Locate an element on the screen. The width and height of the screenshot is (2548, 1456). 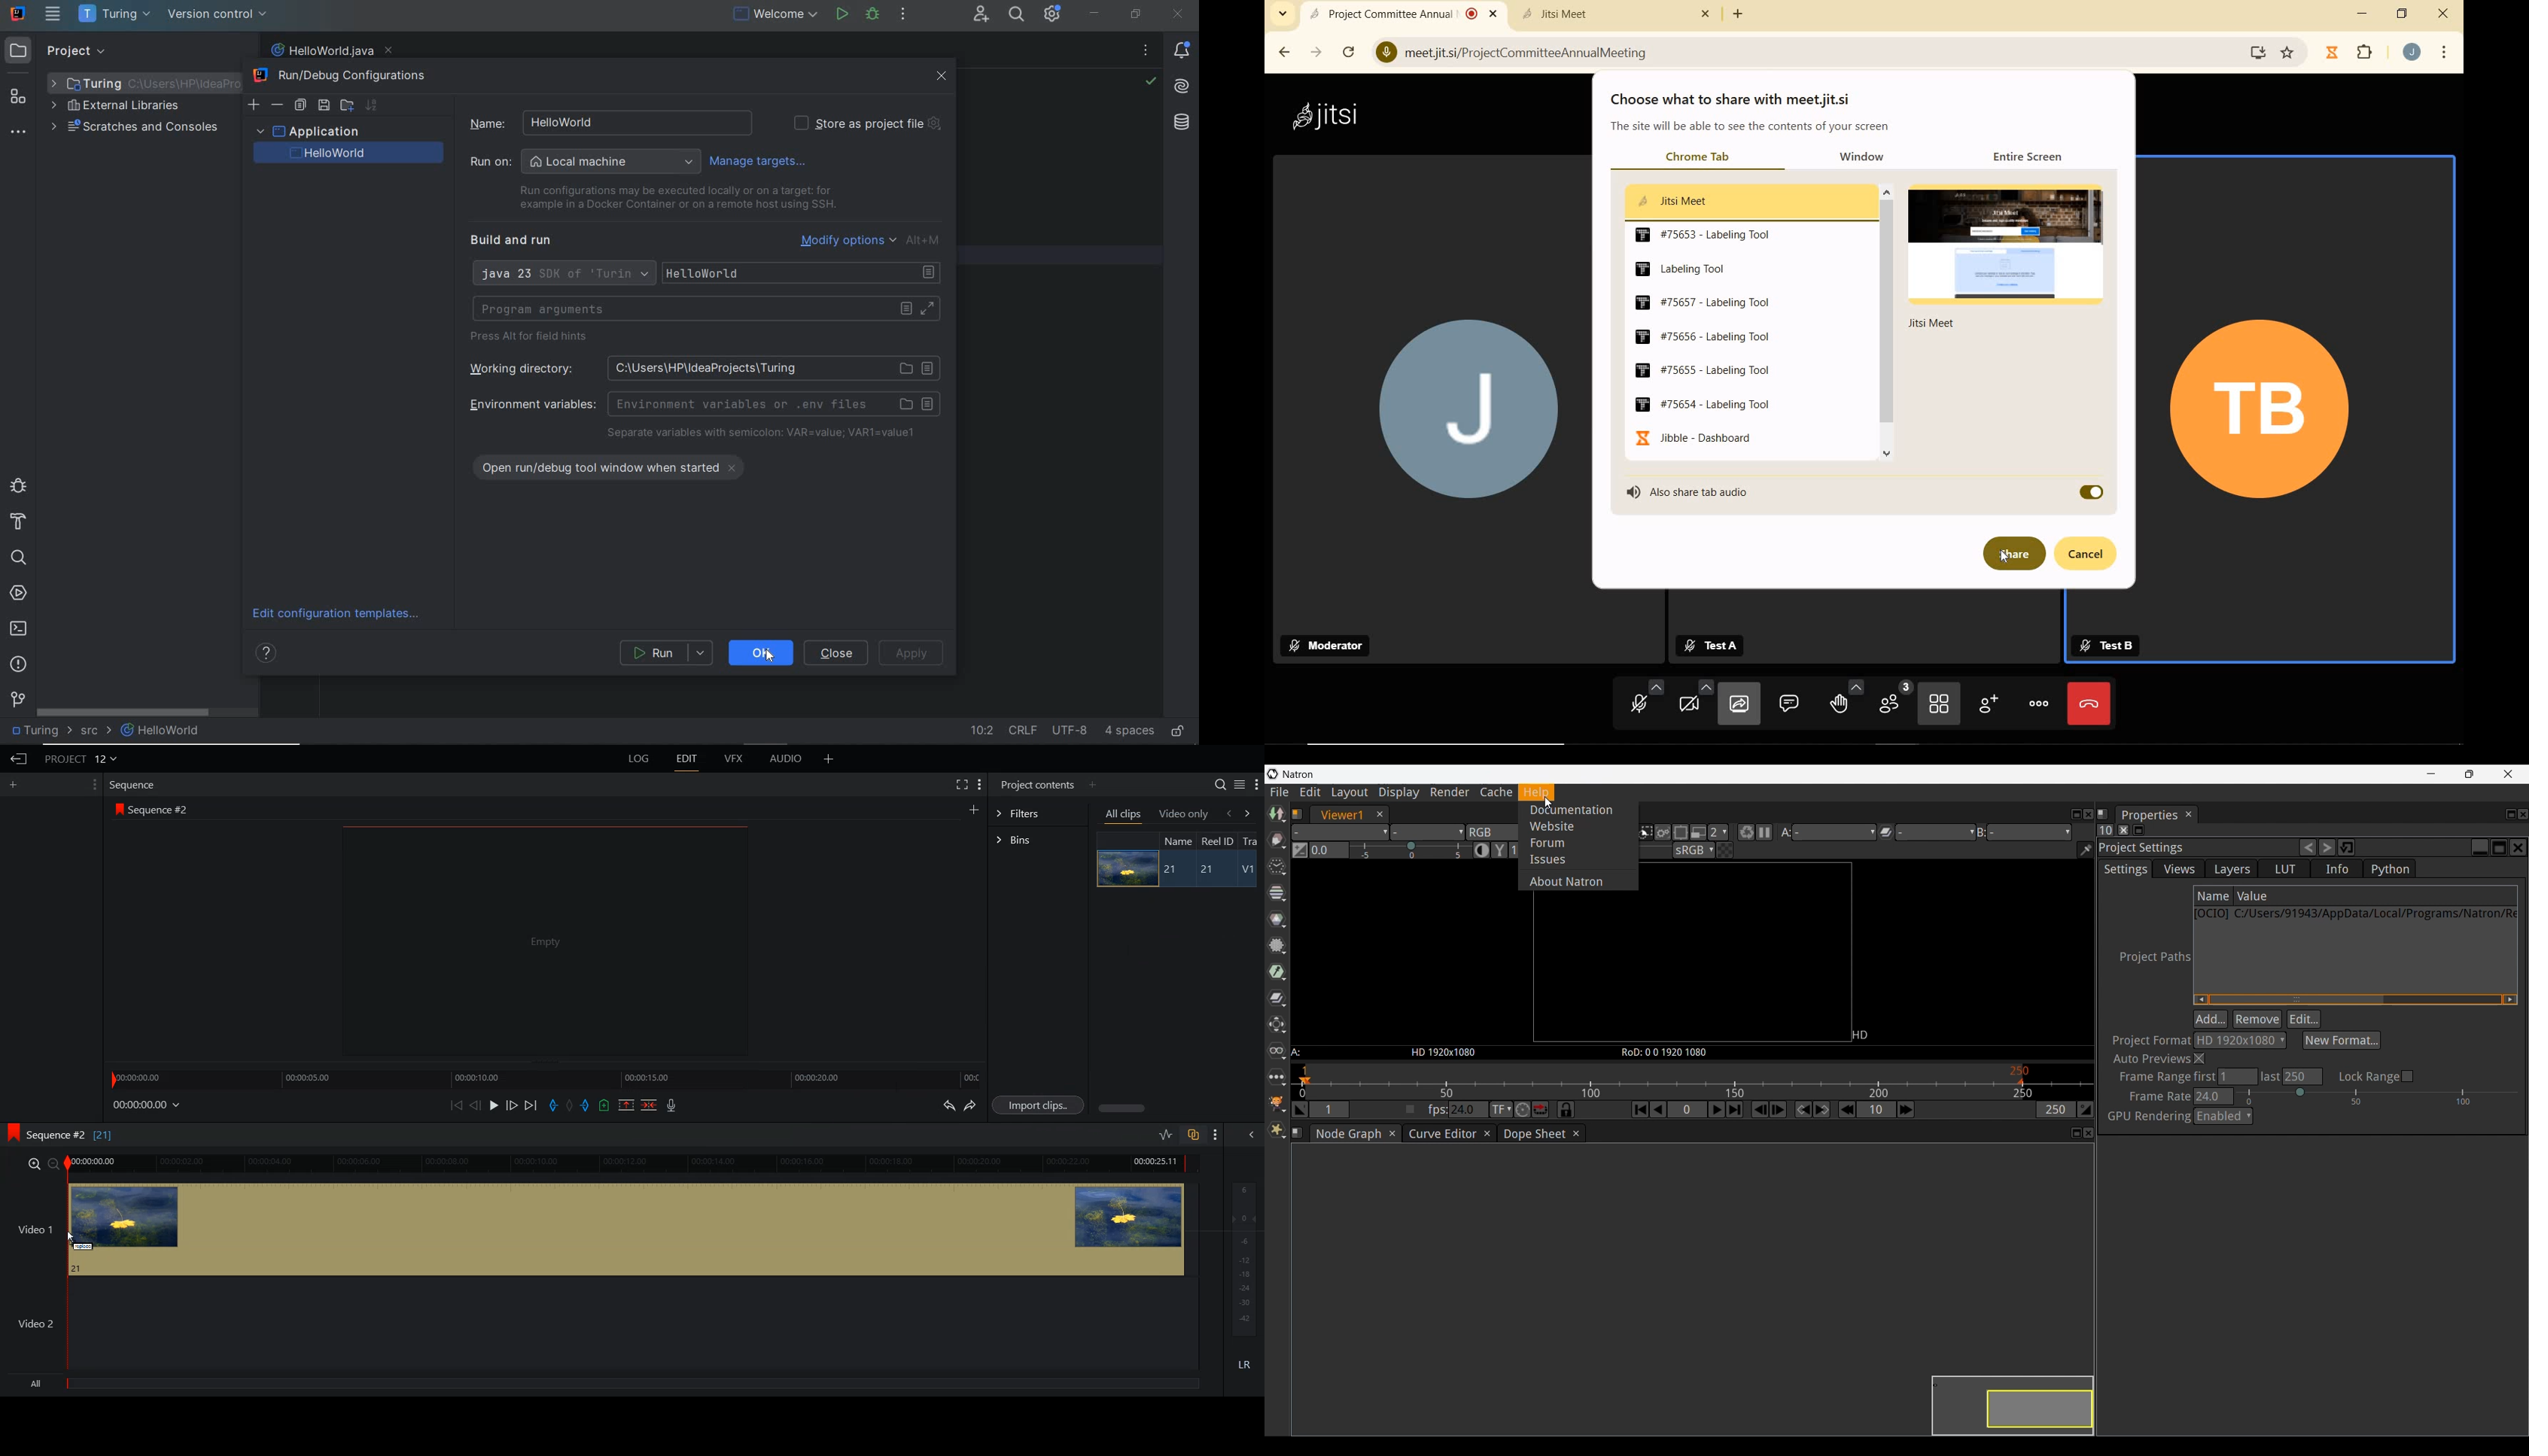
Jitsi Meet screen preview is located at coordinates (2010, 253).